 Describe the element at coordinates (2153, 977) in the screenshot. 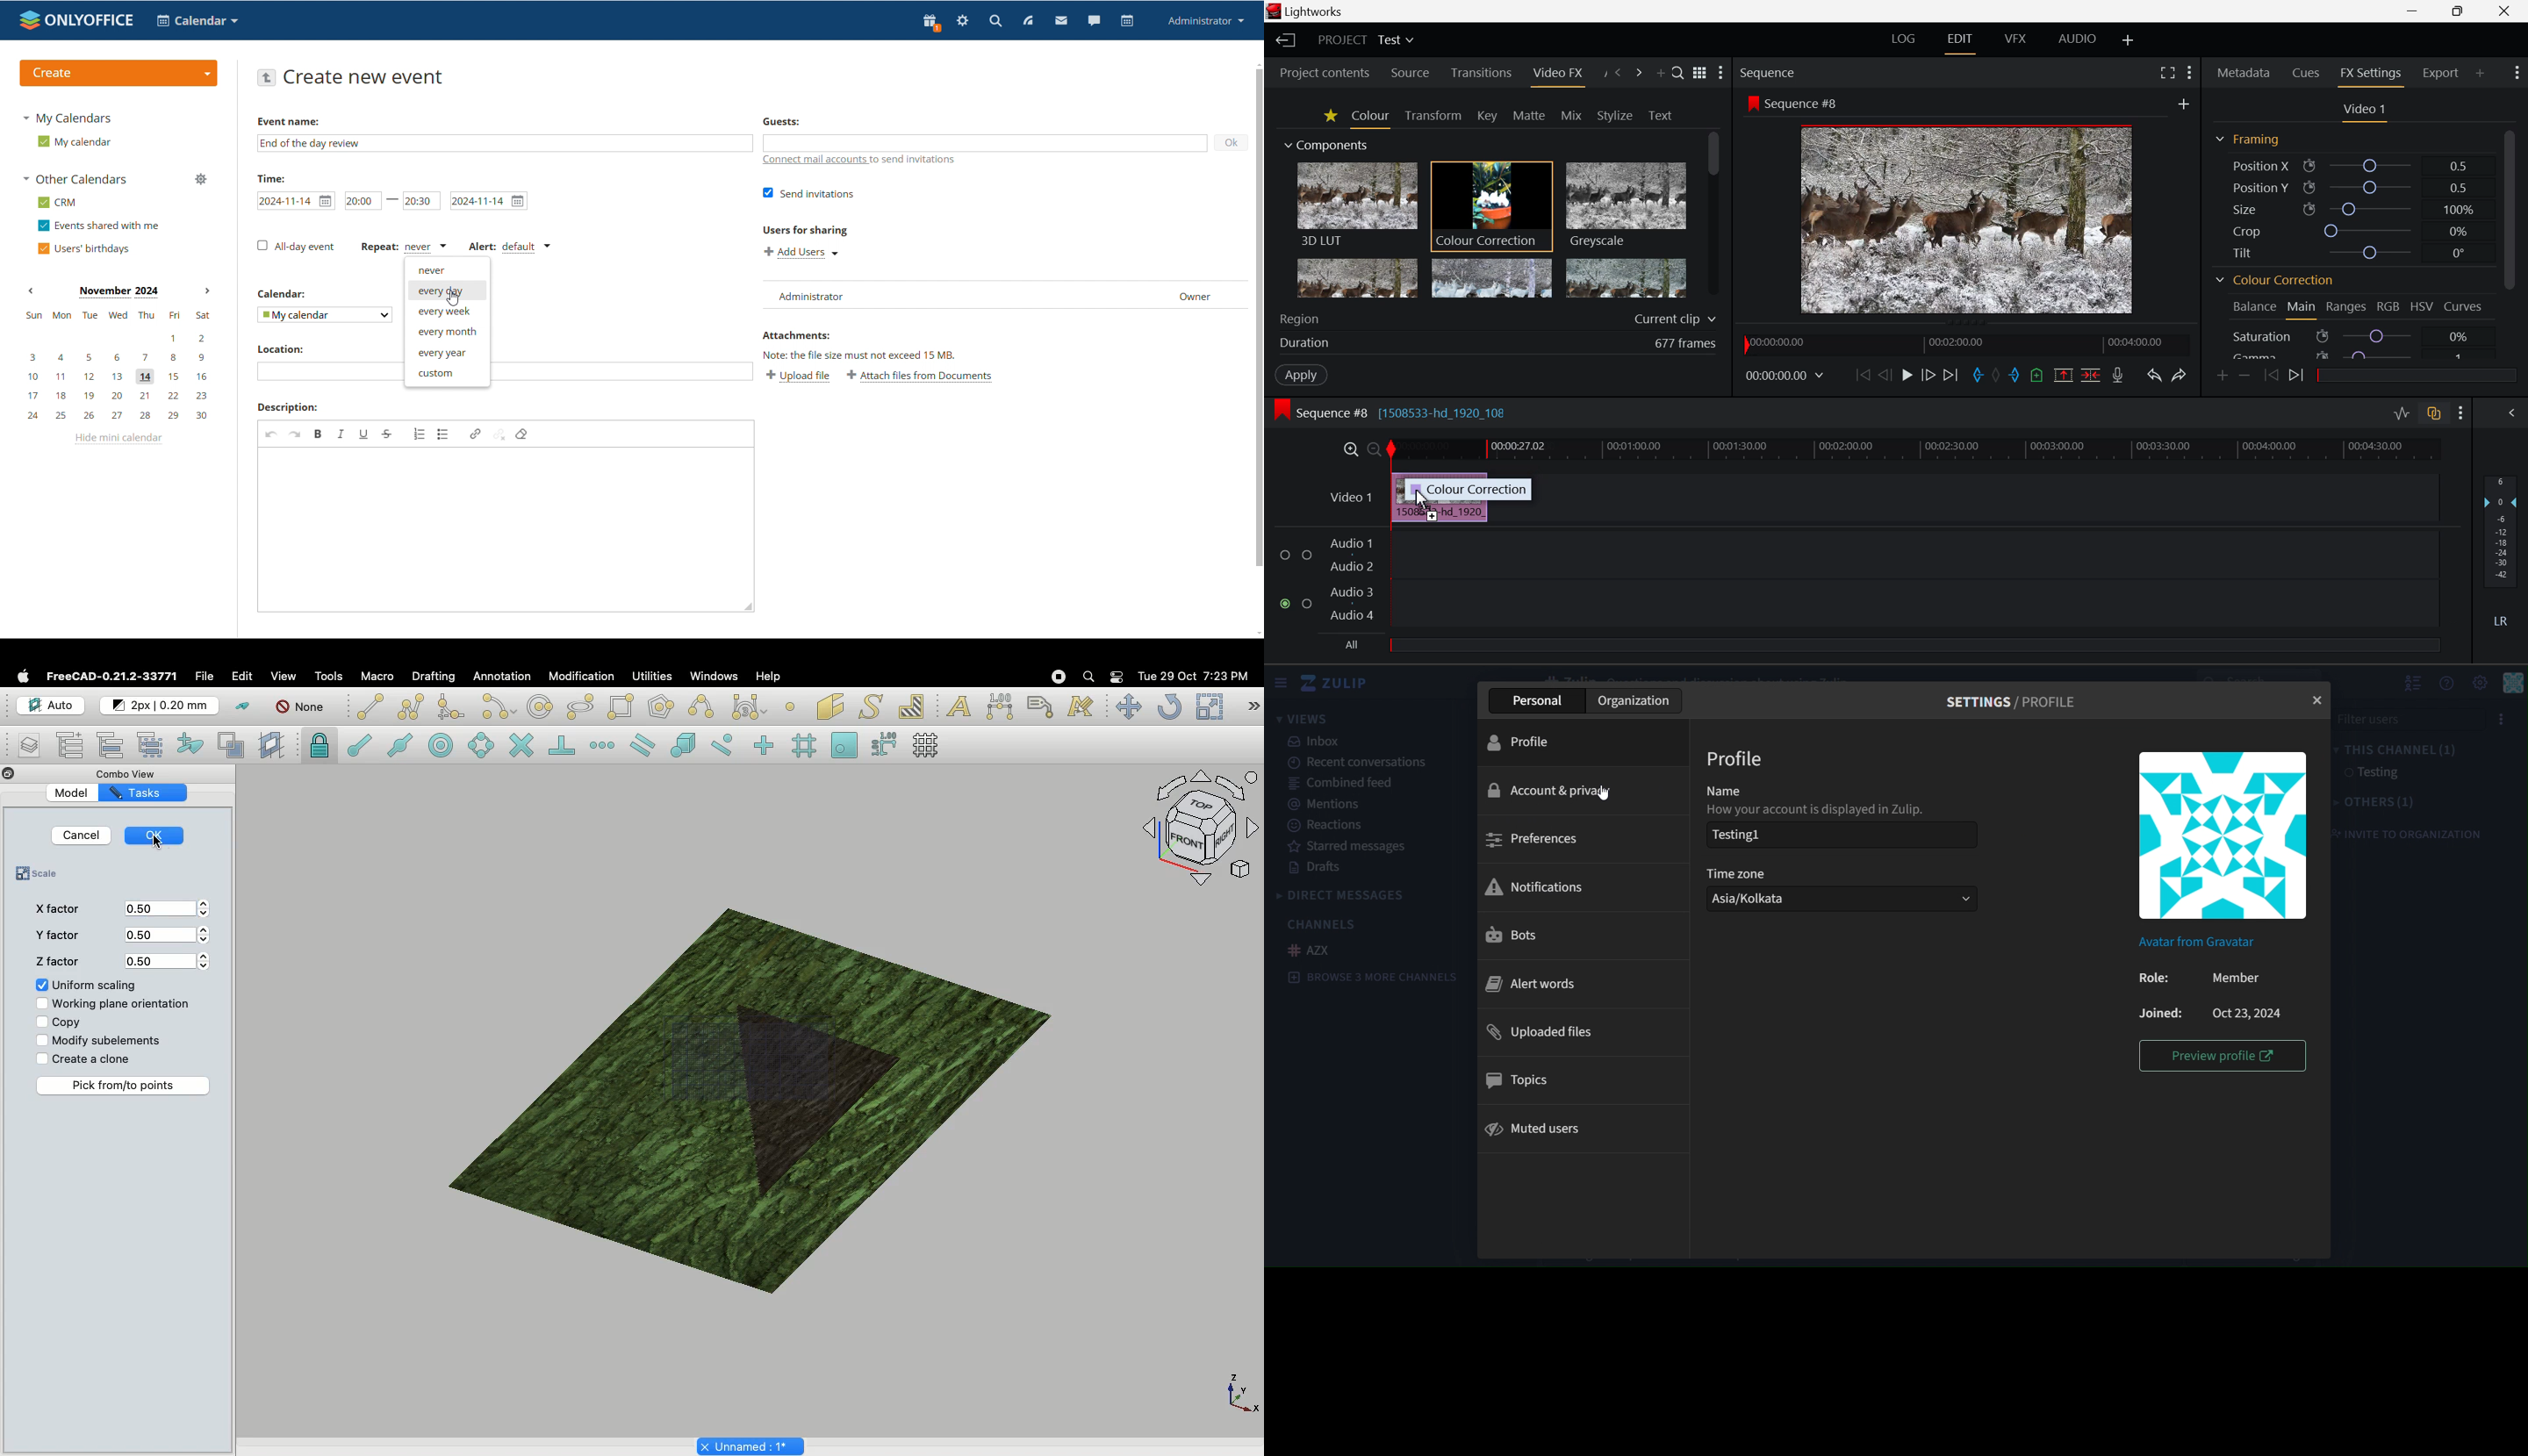

I see `Role:` at that location.